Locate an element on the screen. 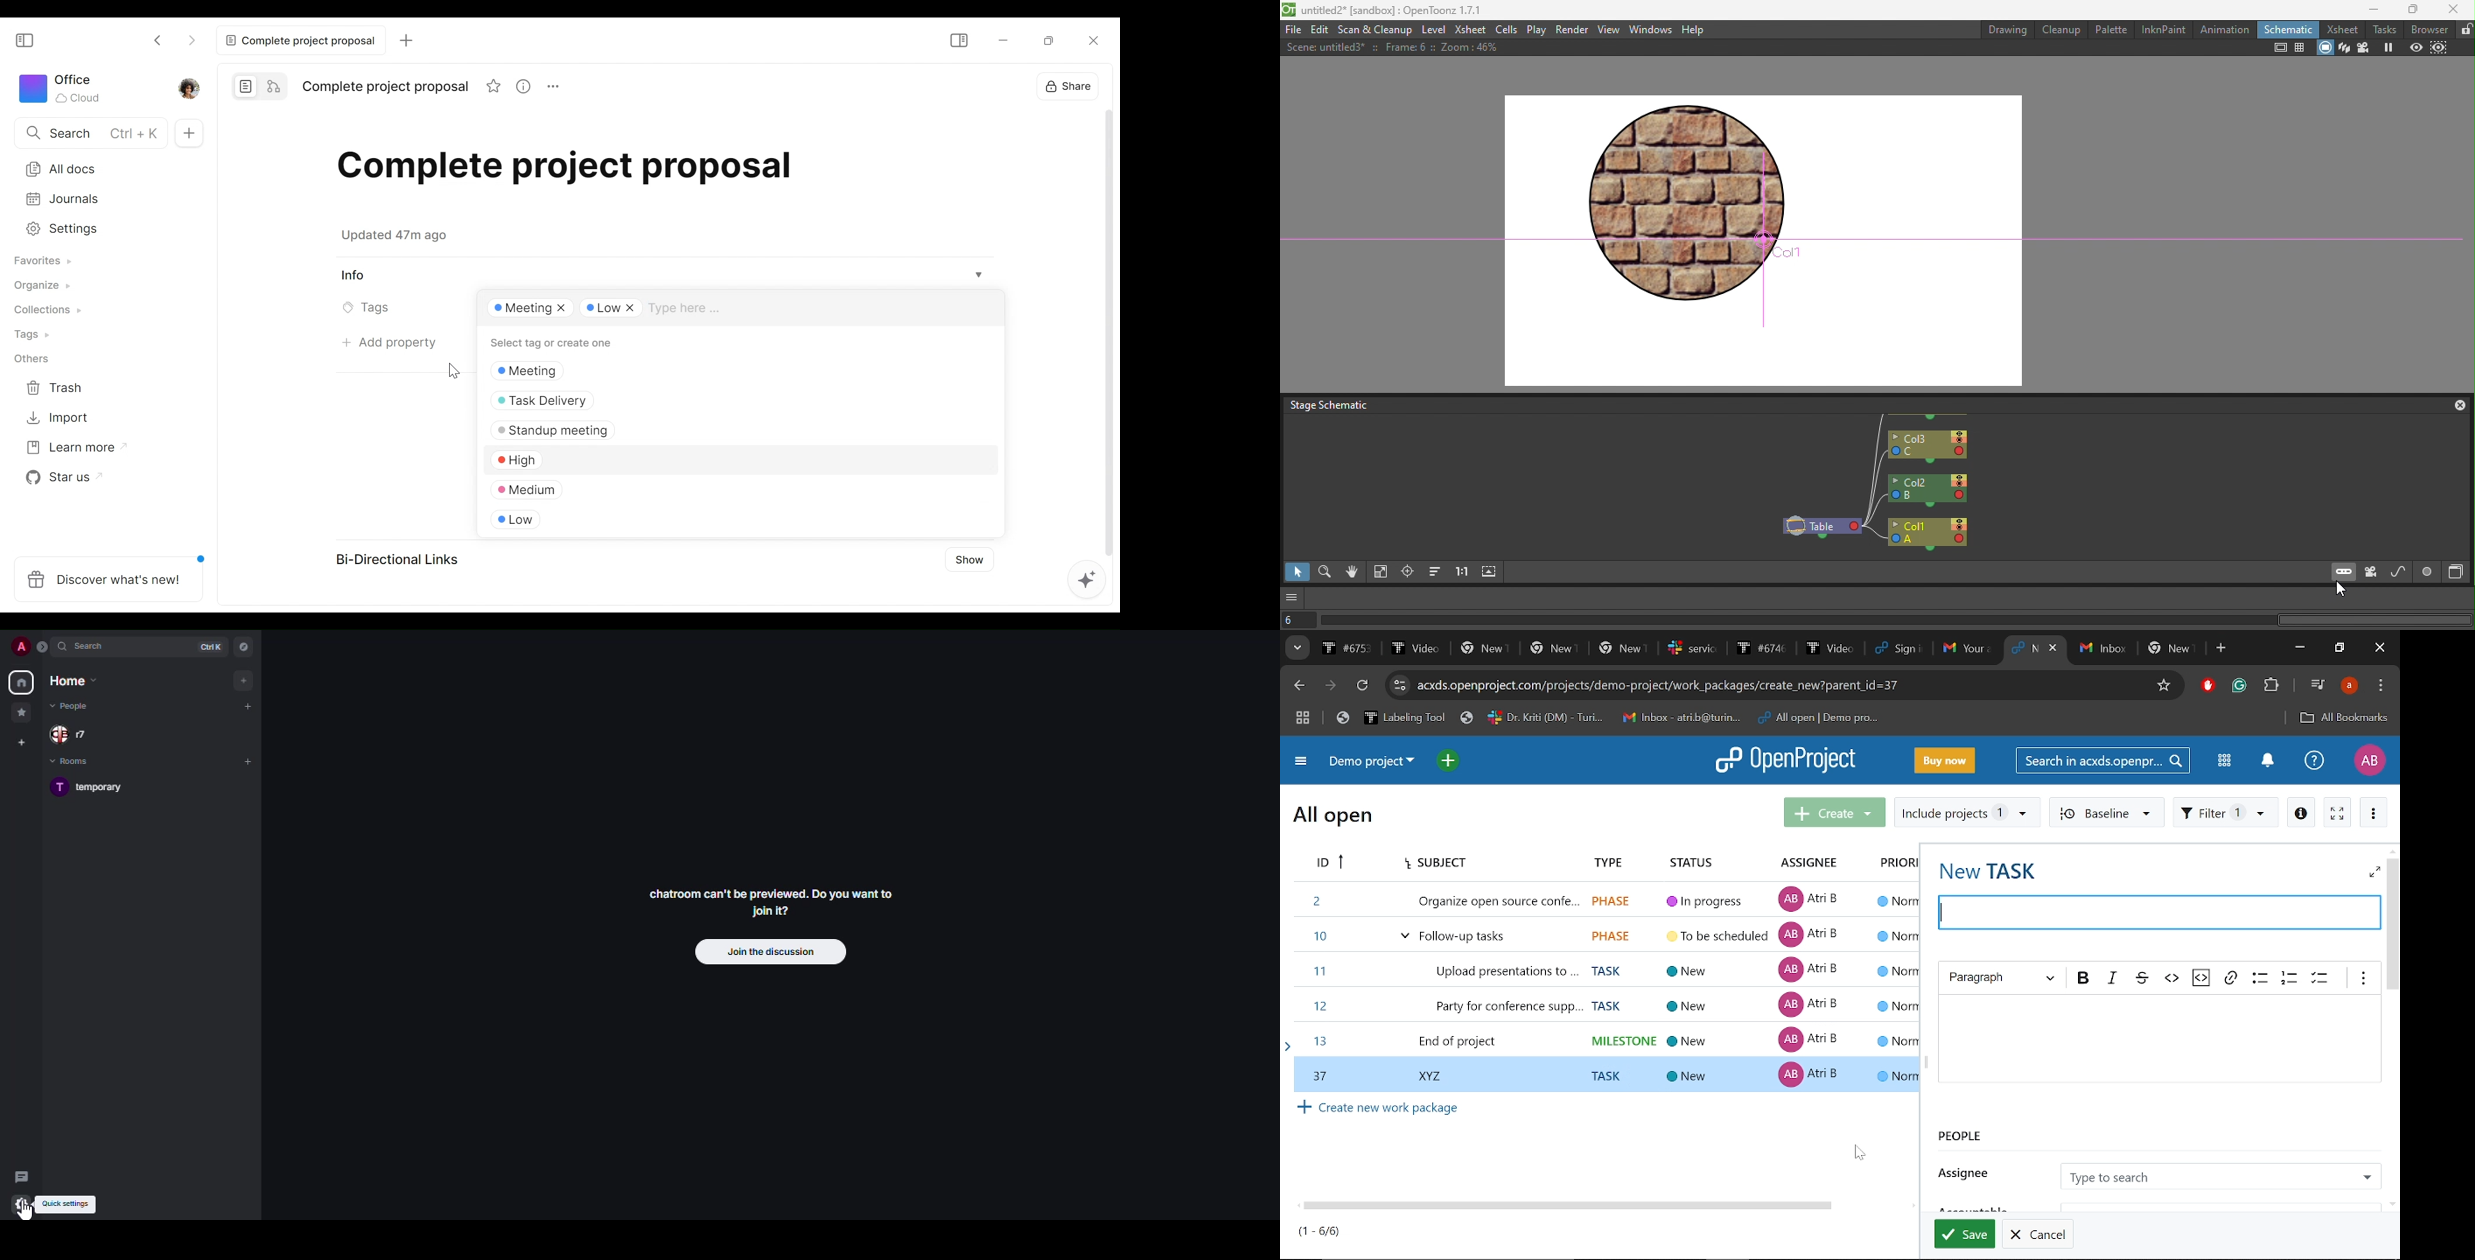  Task Delivery is located at coordinates (652, 400).